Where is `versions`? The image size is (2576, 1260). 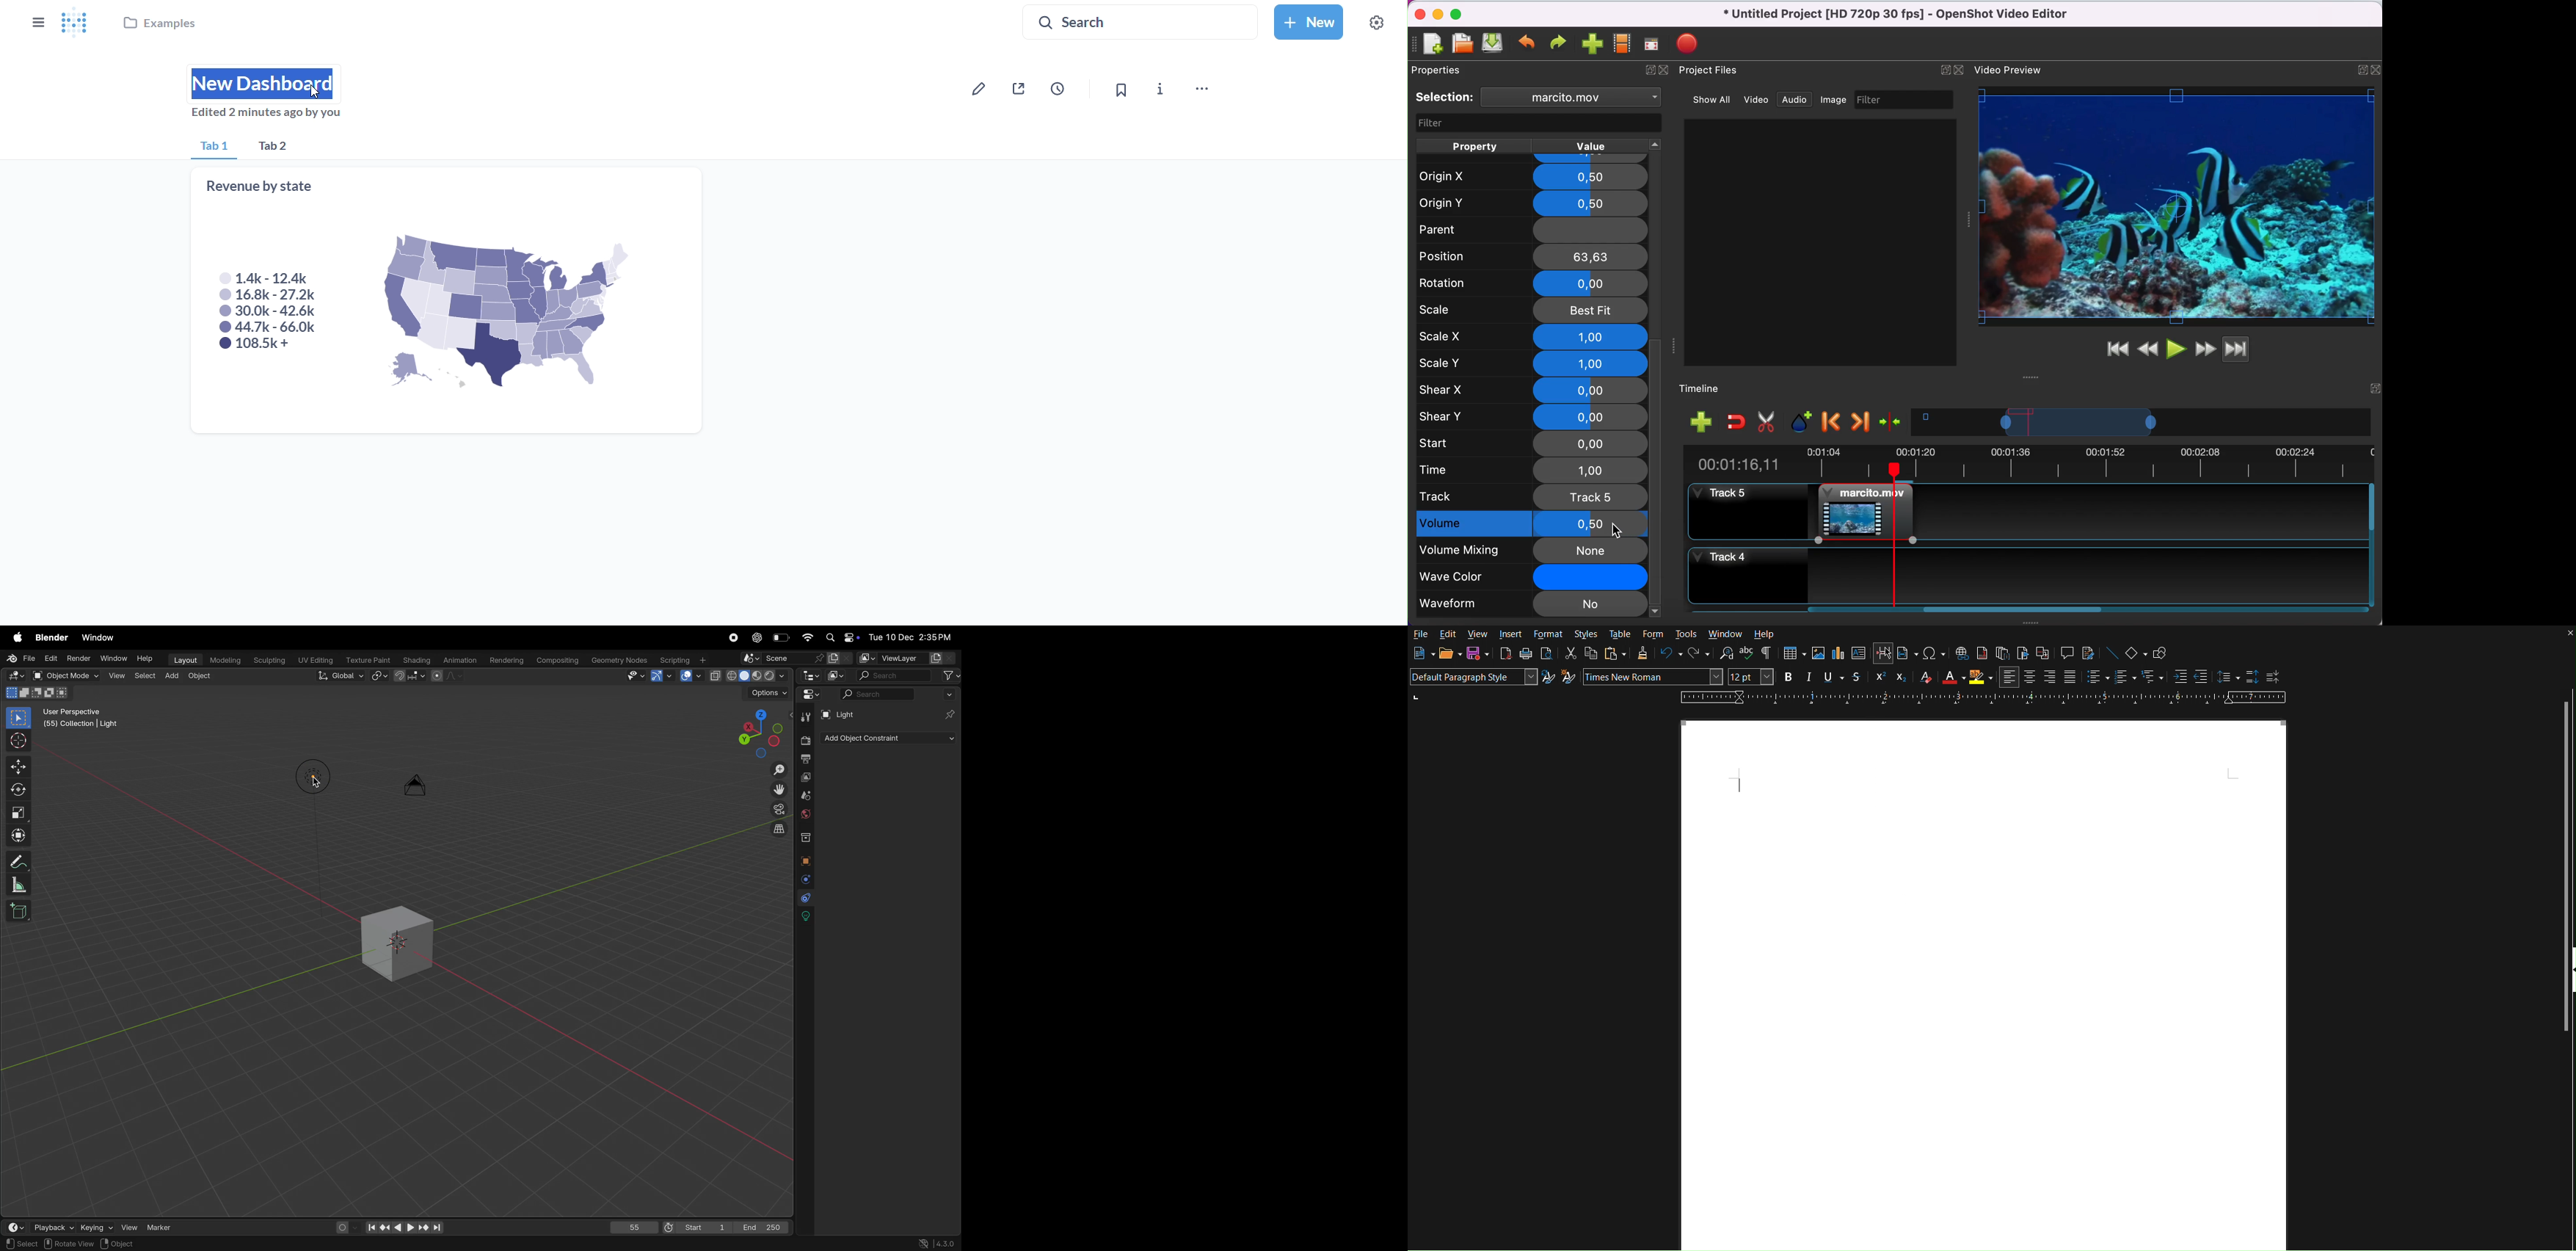
versions is located at coordinates (936, 1242).